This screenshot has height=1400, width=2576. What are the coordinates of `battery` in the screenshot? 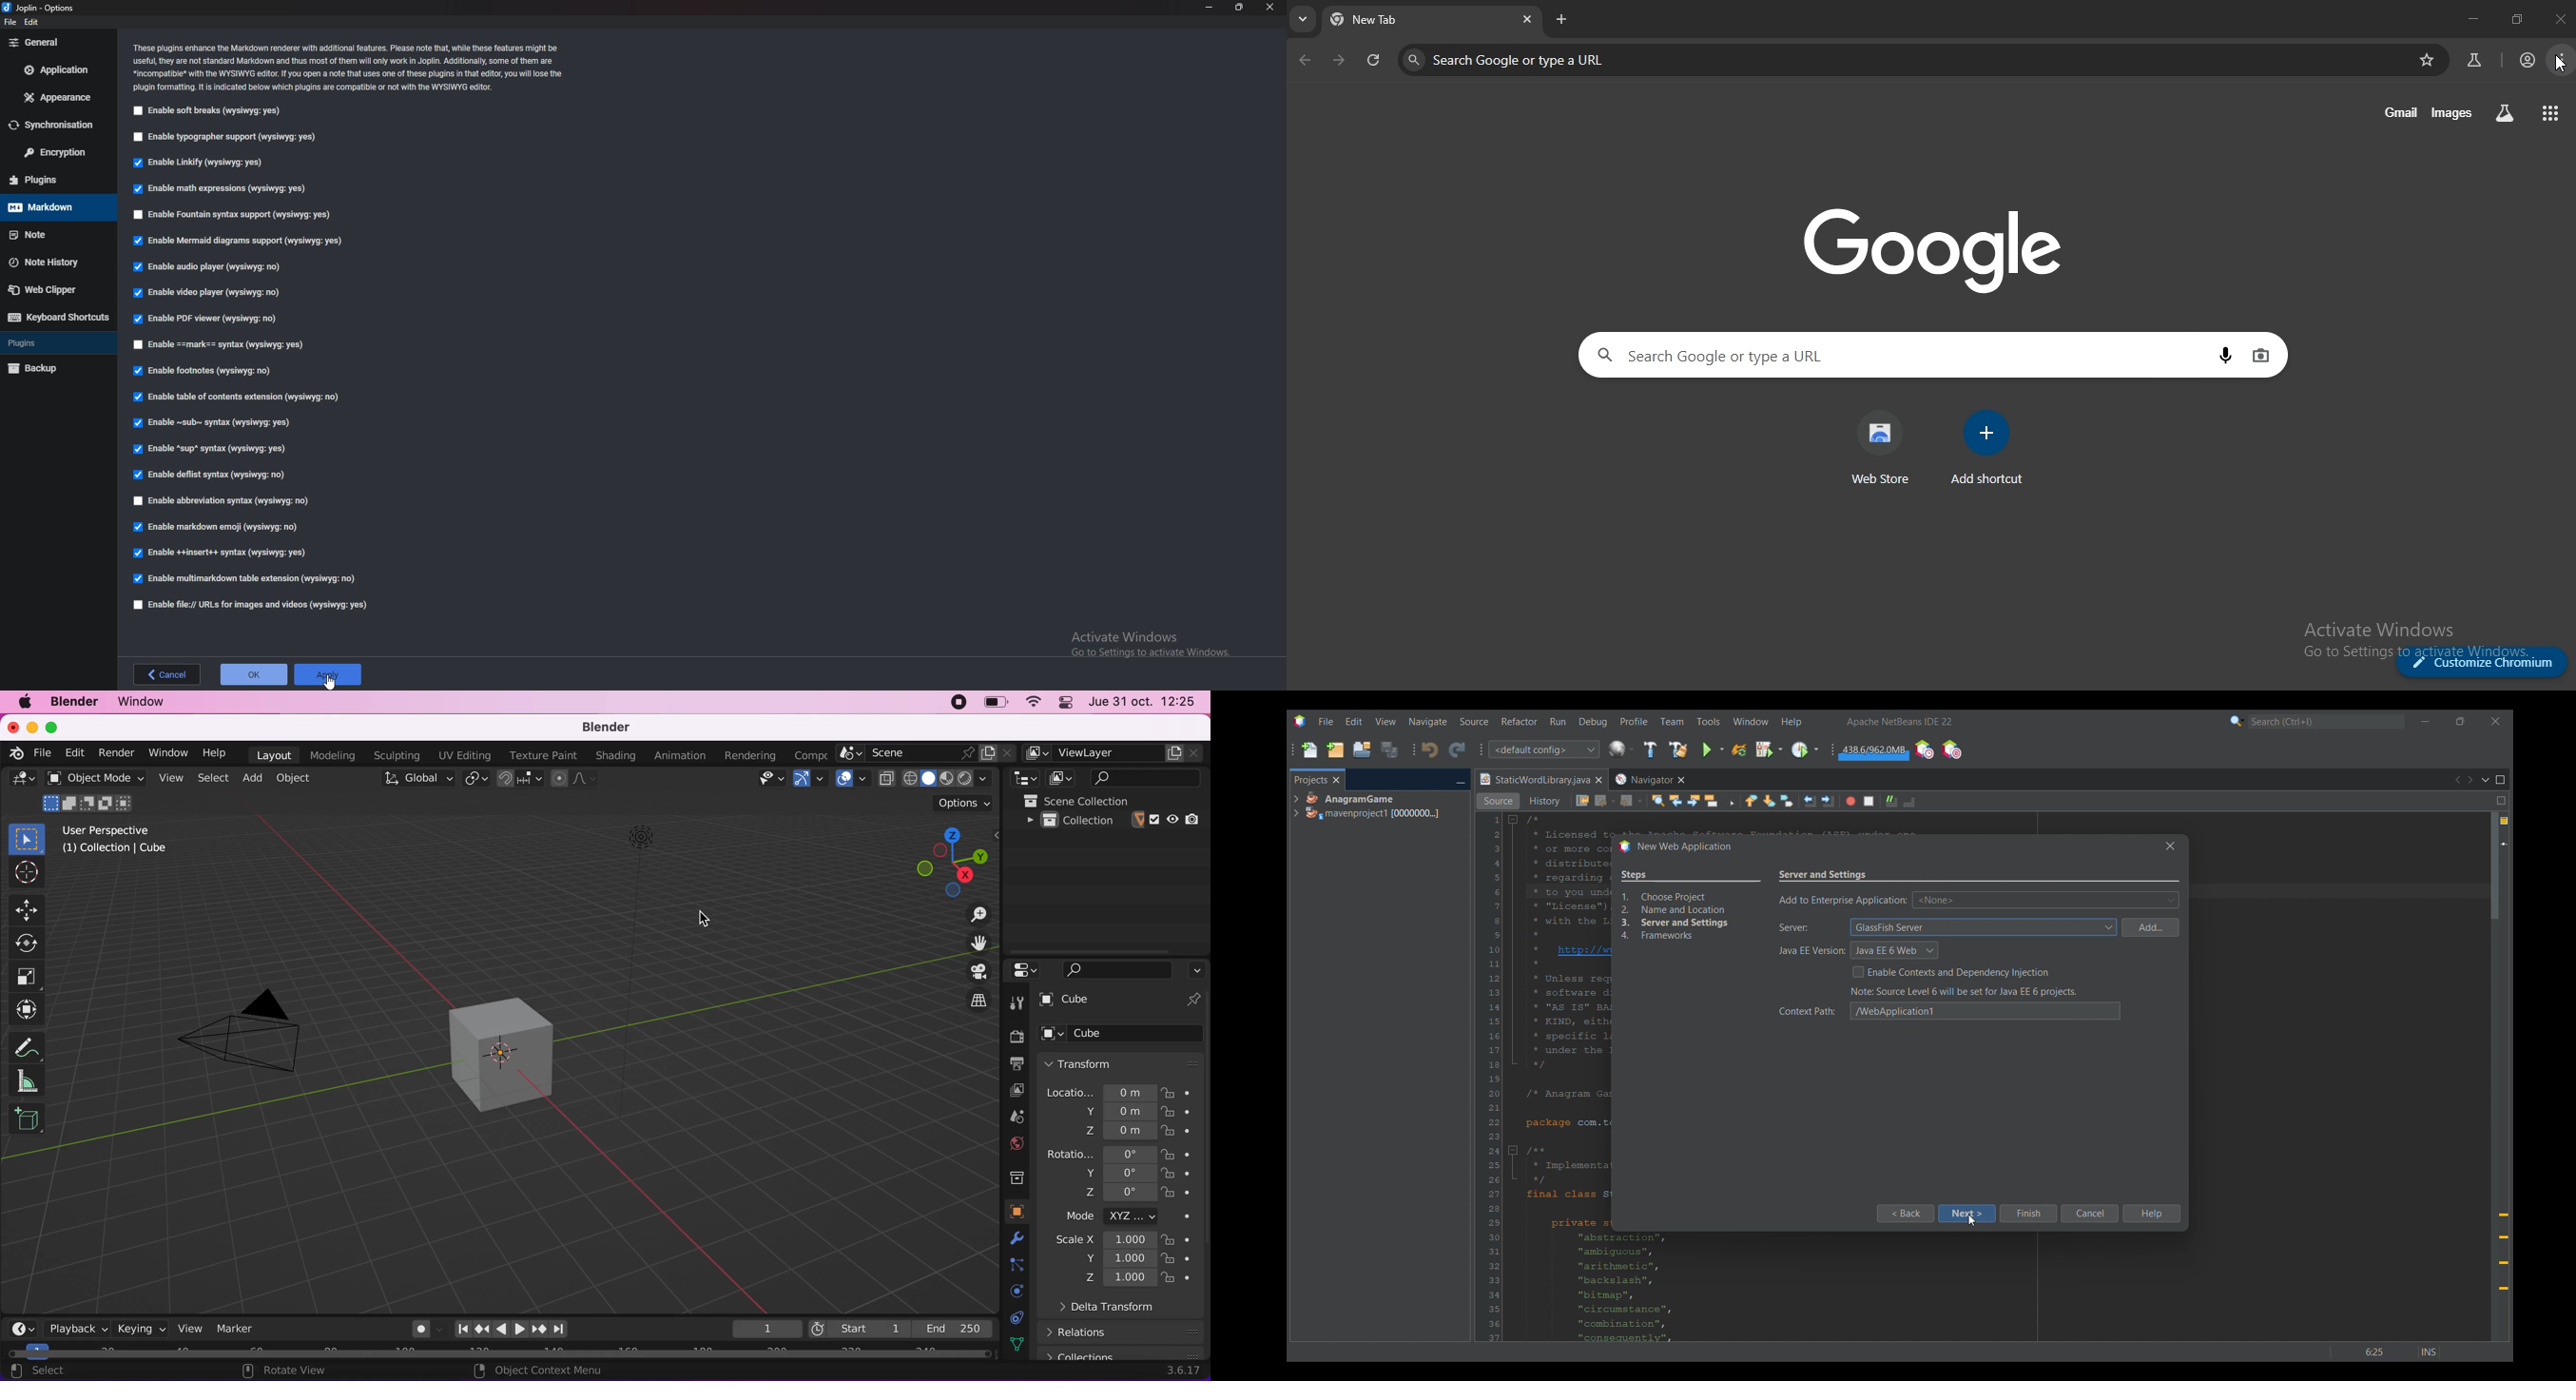 It's located at (993, 703).